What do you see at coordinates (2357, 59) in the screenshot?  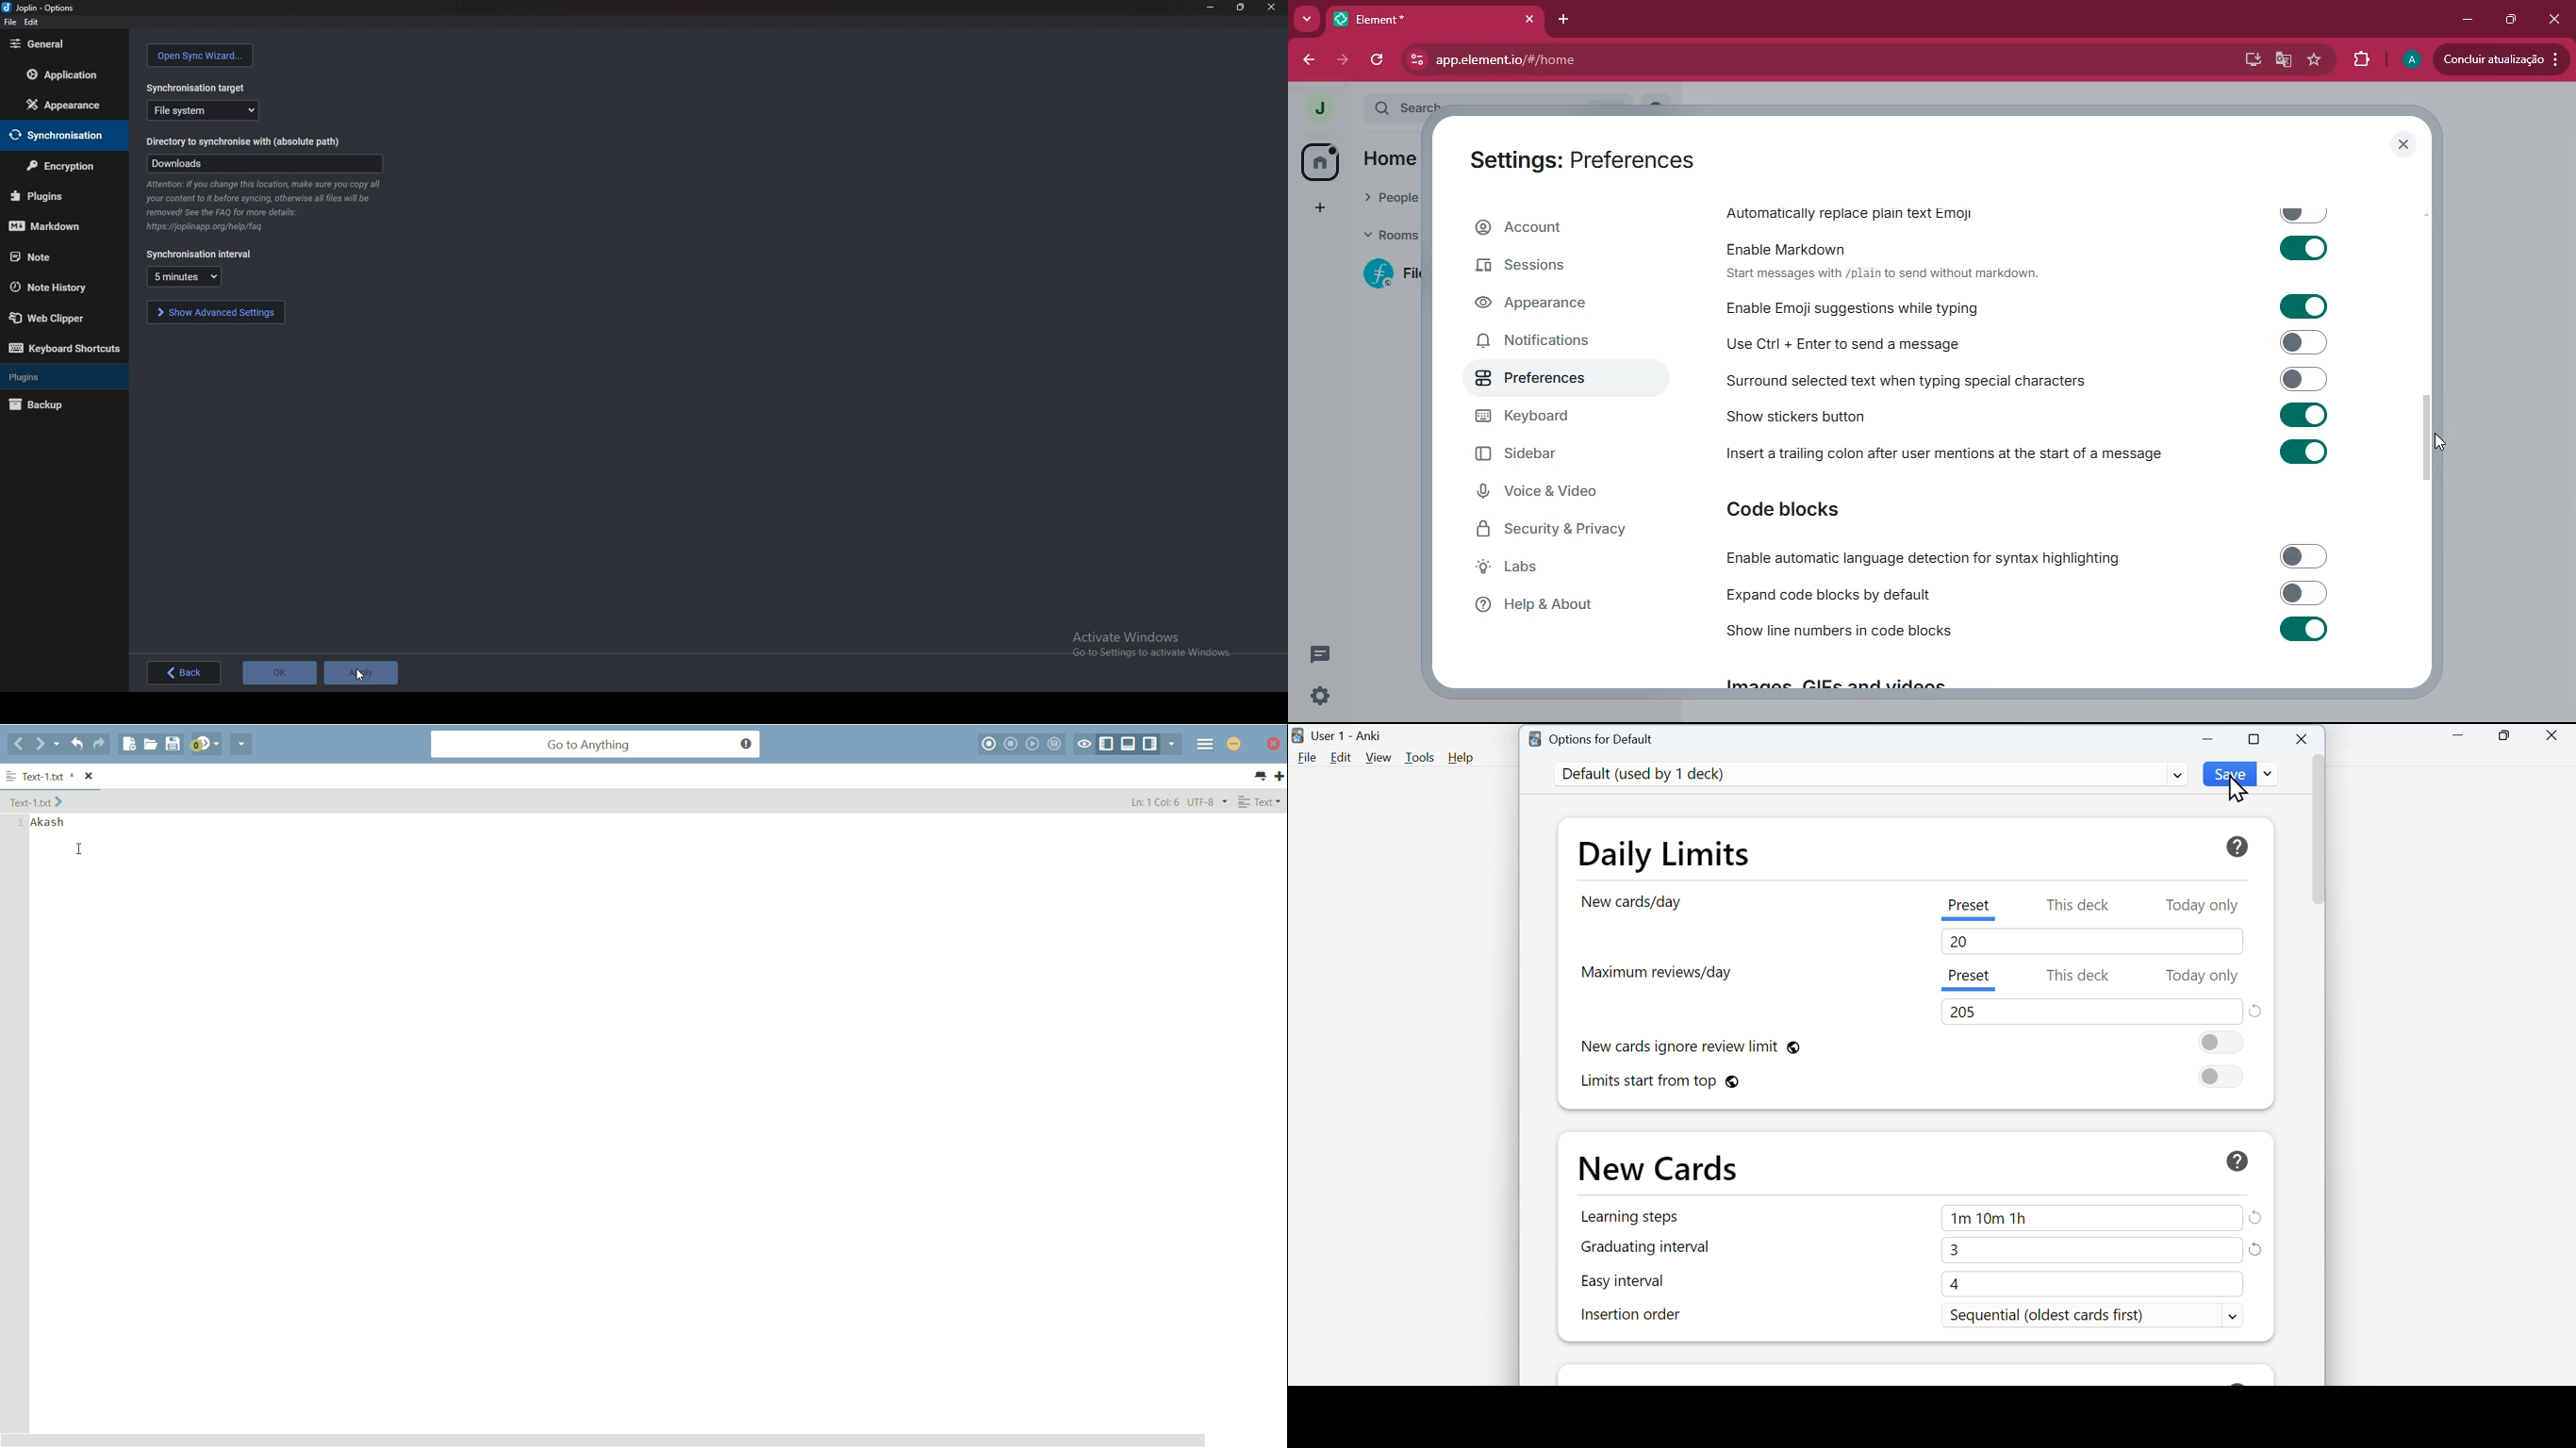 I see `extensions` at bounding box center [2357, 59].